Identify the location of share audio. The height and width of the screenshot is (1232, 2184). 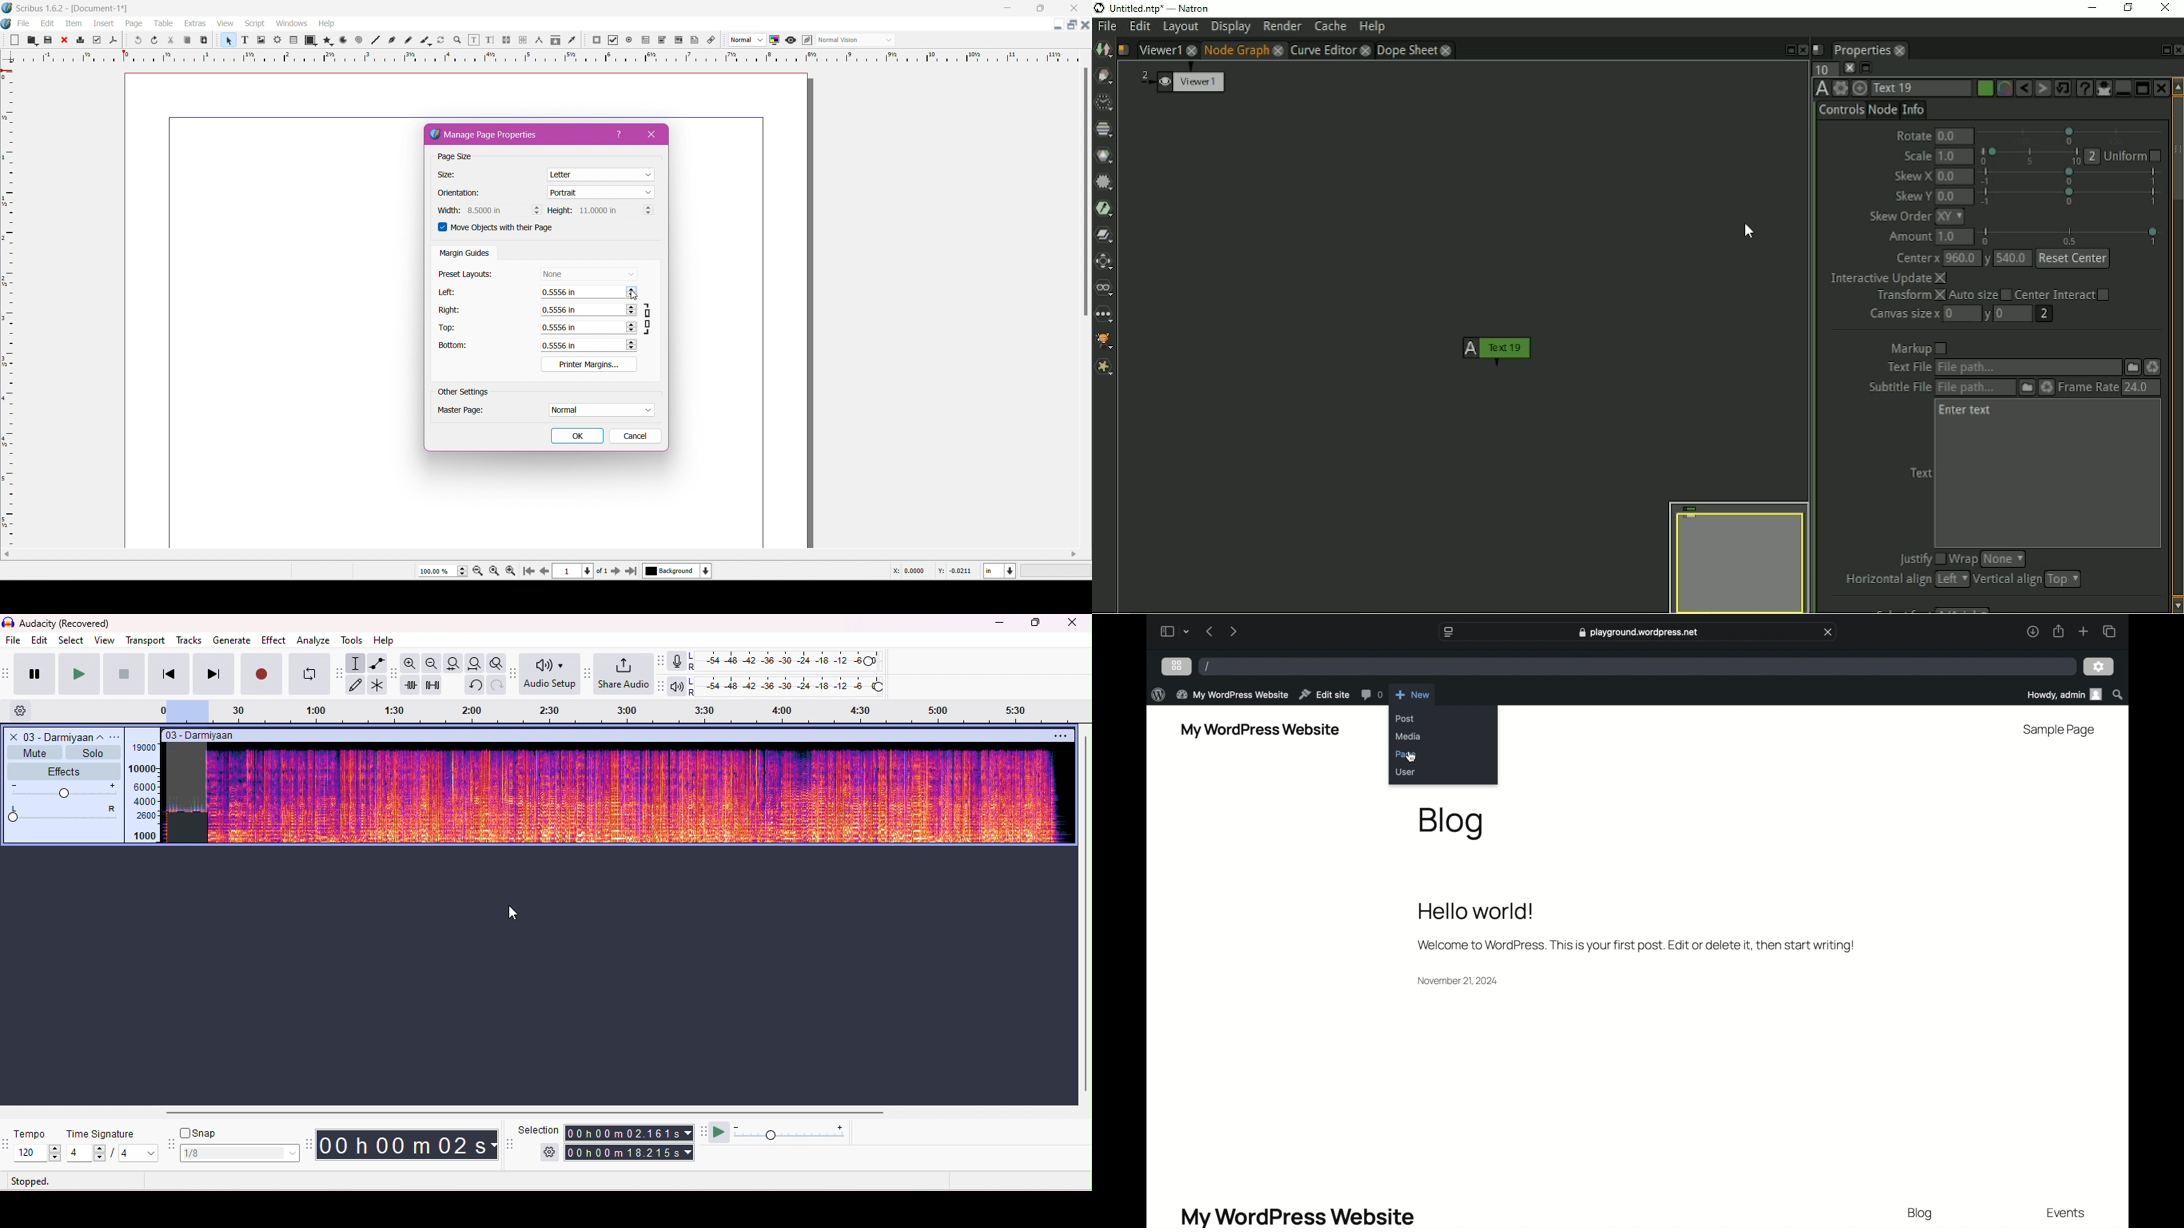
(623, 674).